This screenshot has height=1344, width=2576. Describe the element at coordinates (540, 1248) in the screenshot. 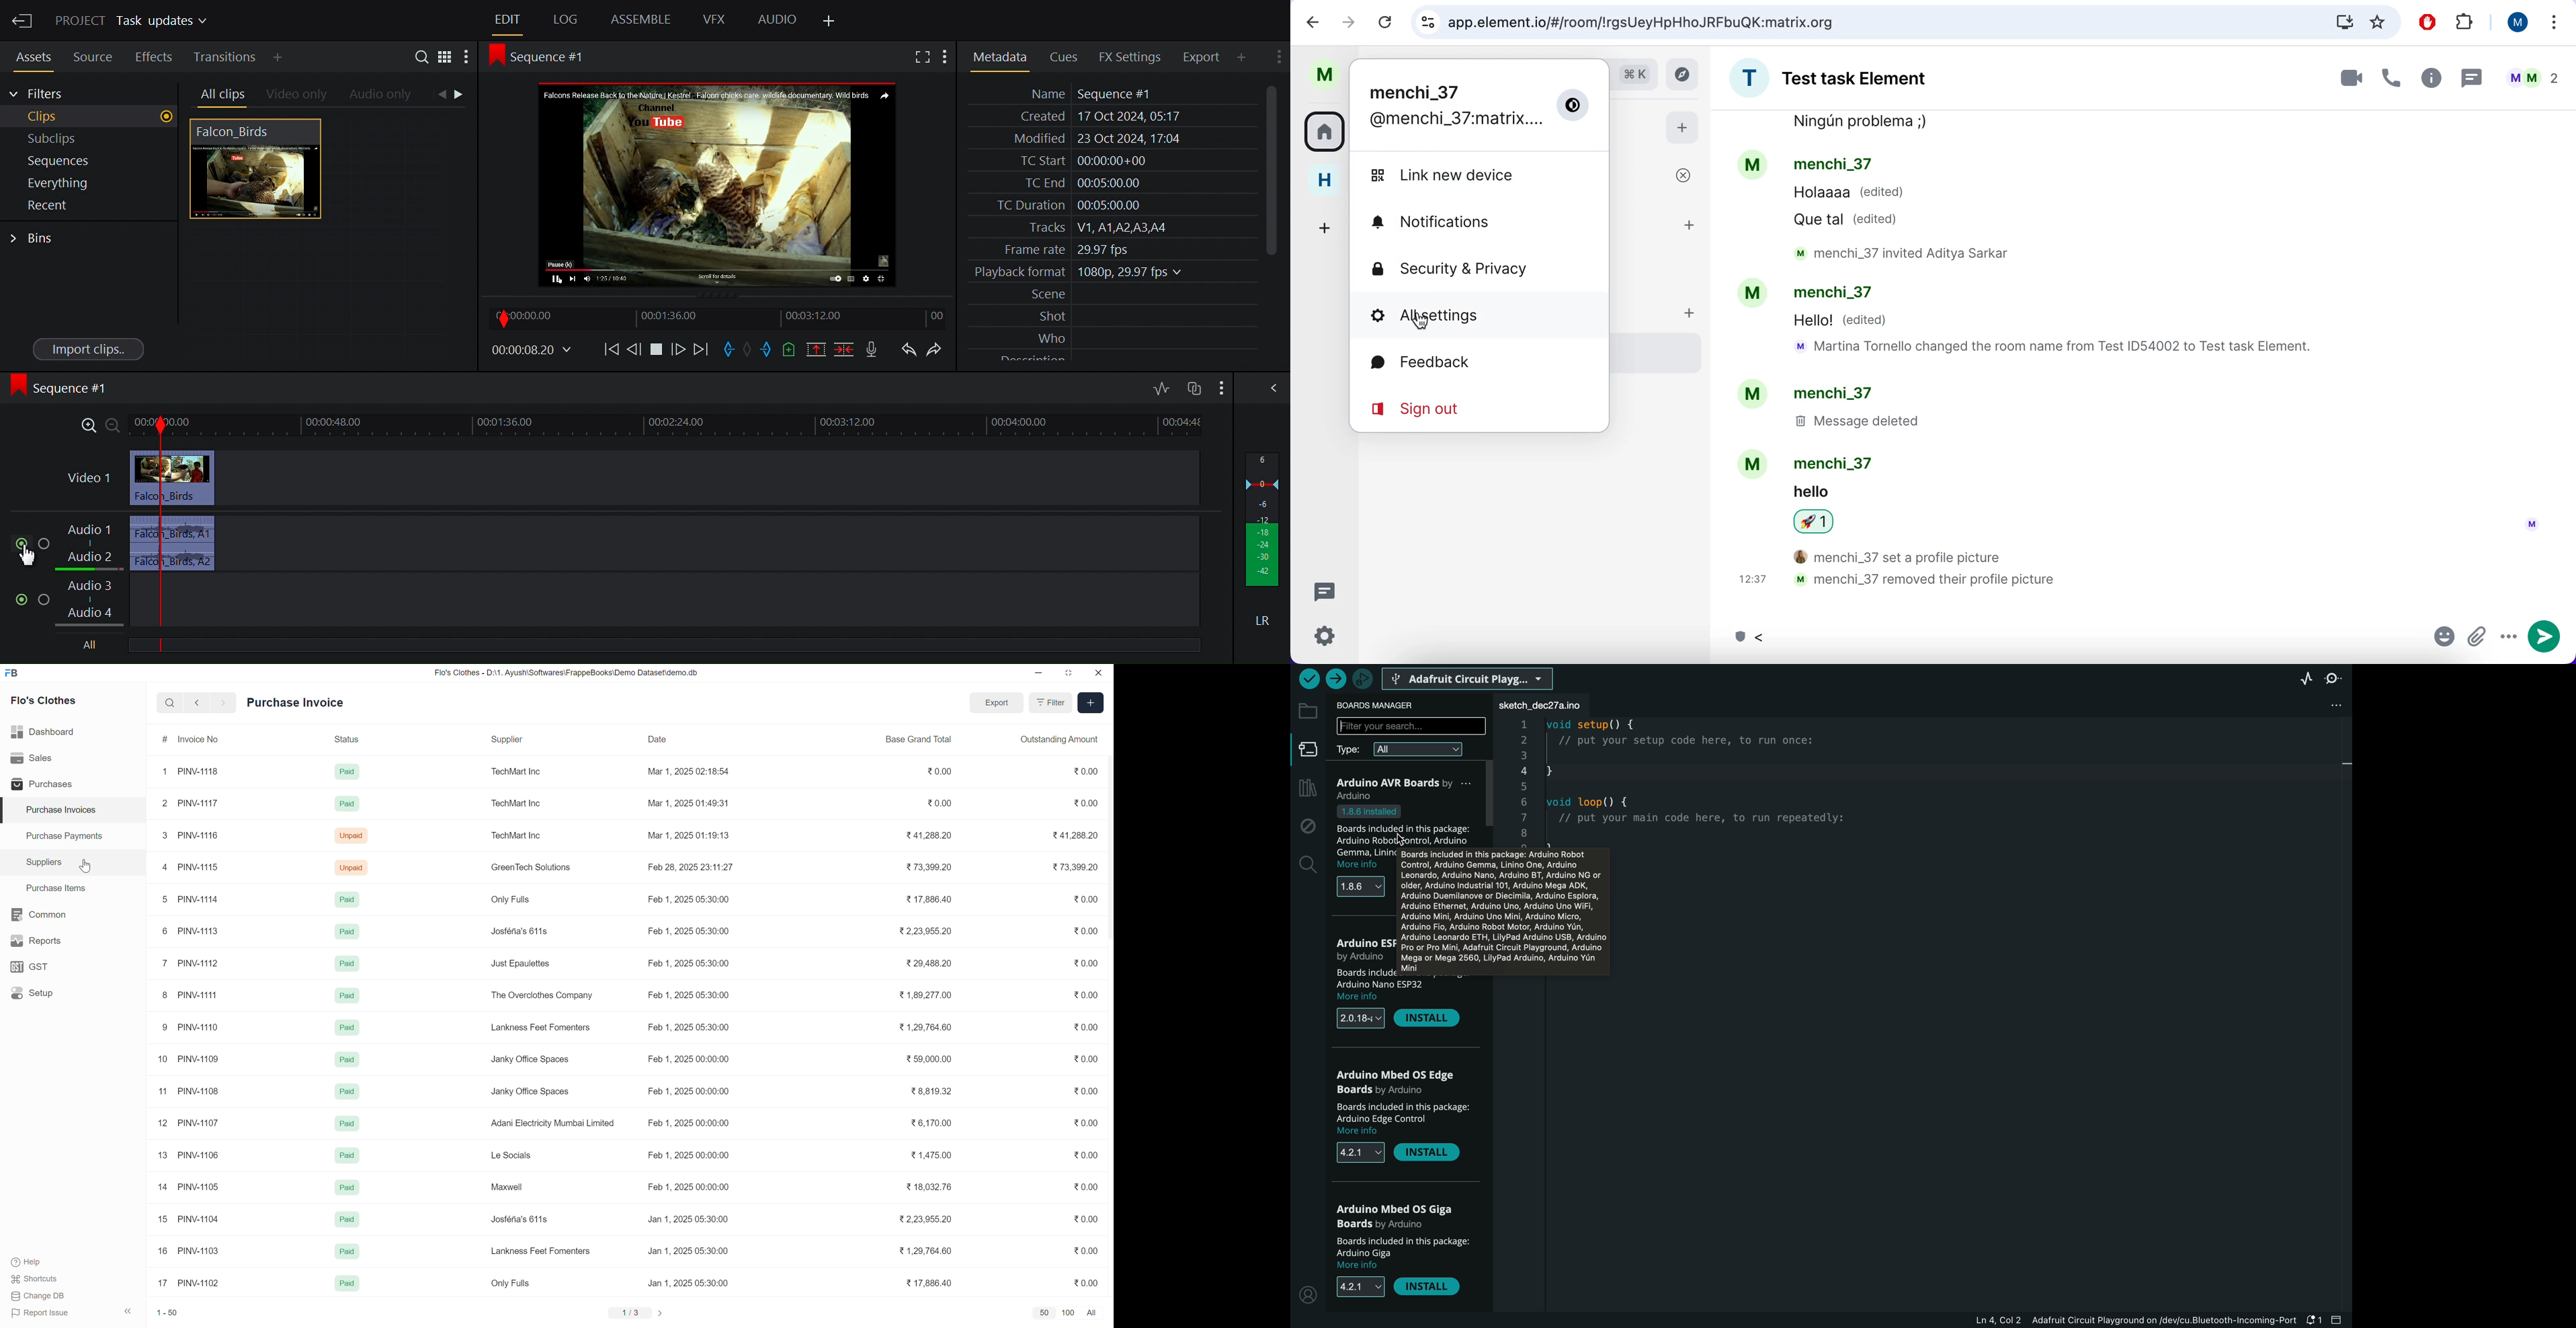

I see `Lankness Feet Fomenters` at that location.